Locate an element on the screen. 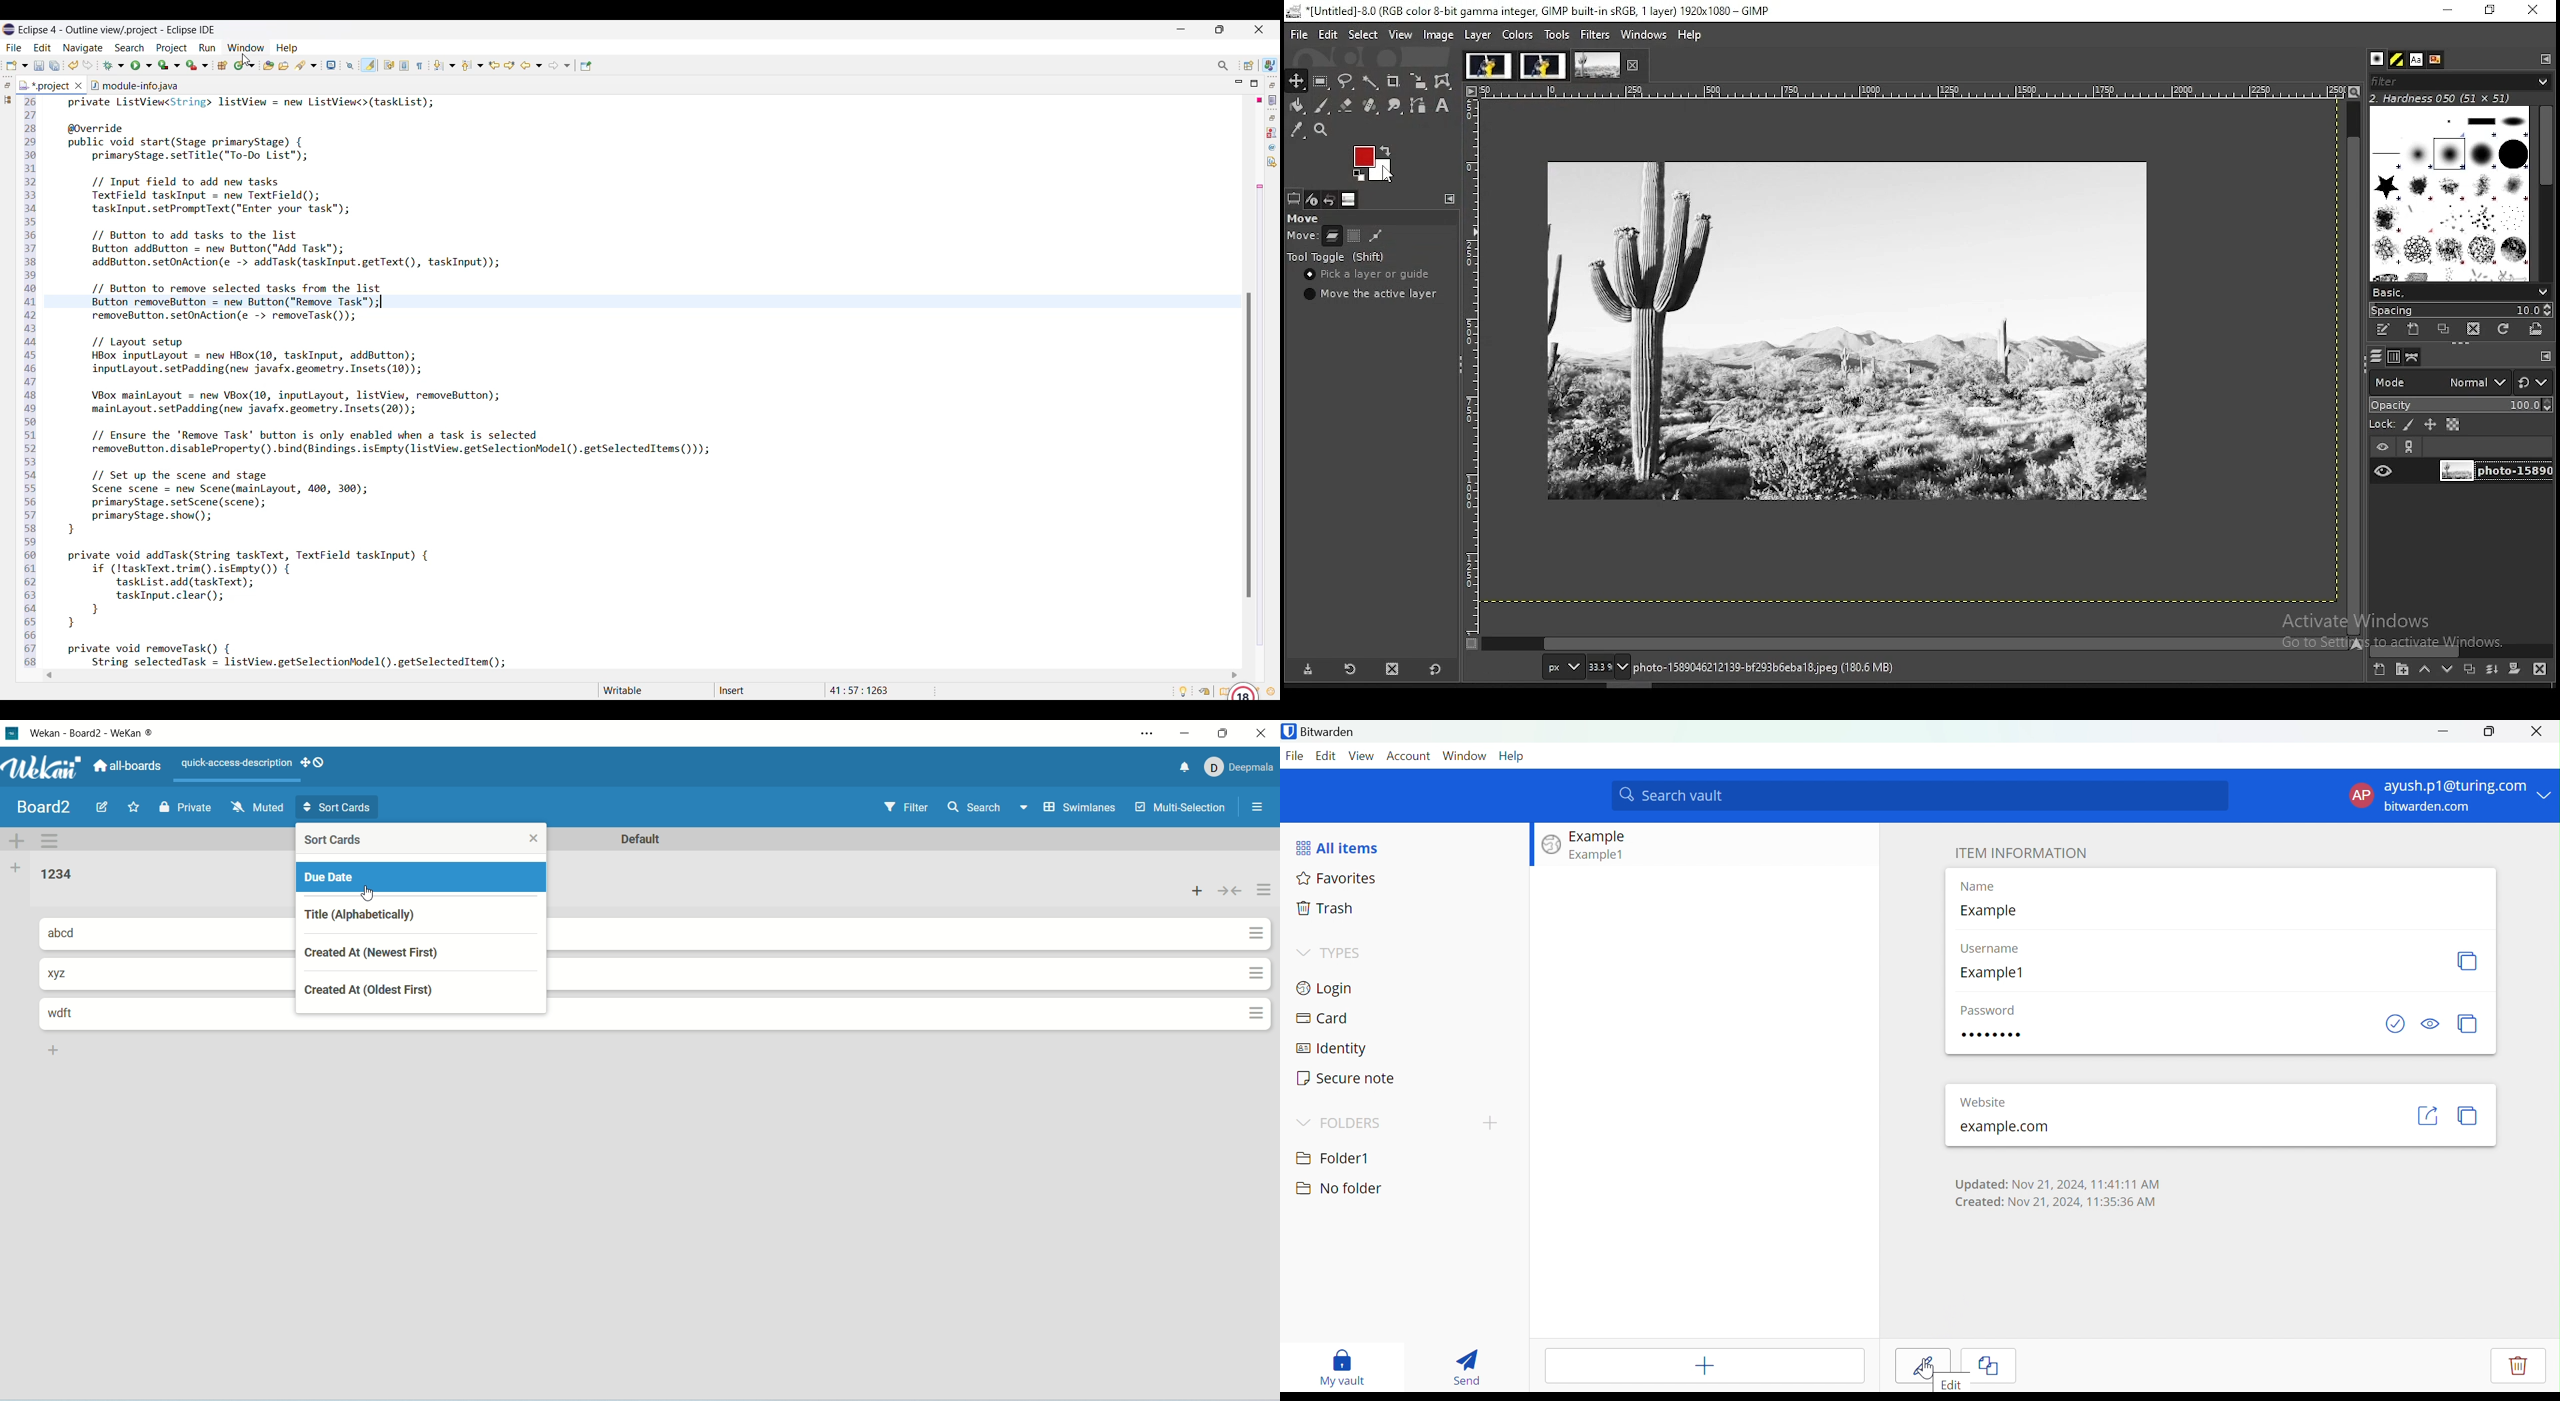  search is located at coordinates (987, 809).